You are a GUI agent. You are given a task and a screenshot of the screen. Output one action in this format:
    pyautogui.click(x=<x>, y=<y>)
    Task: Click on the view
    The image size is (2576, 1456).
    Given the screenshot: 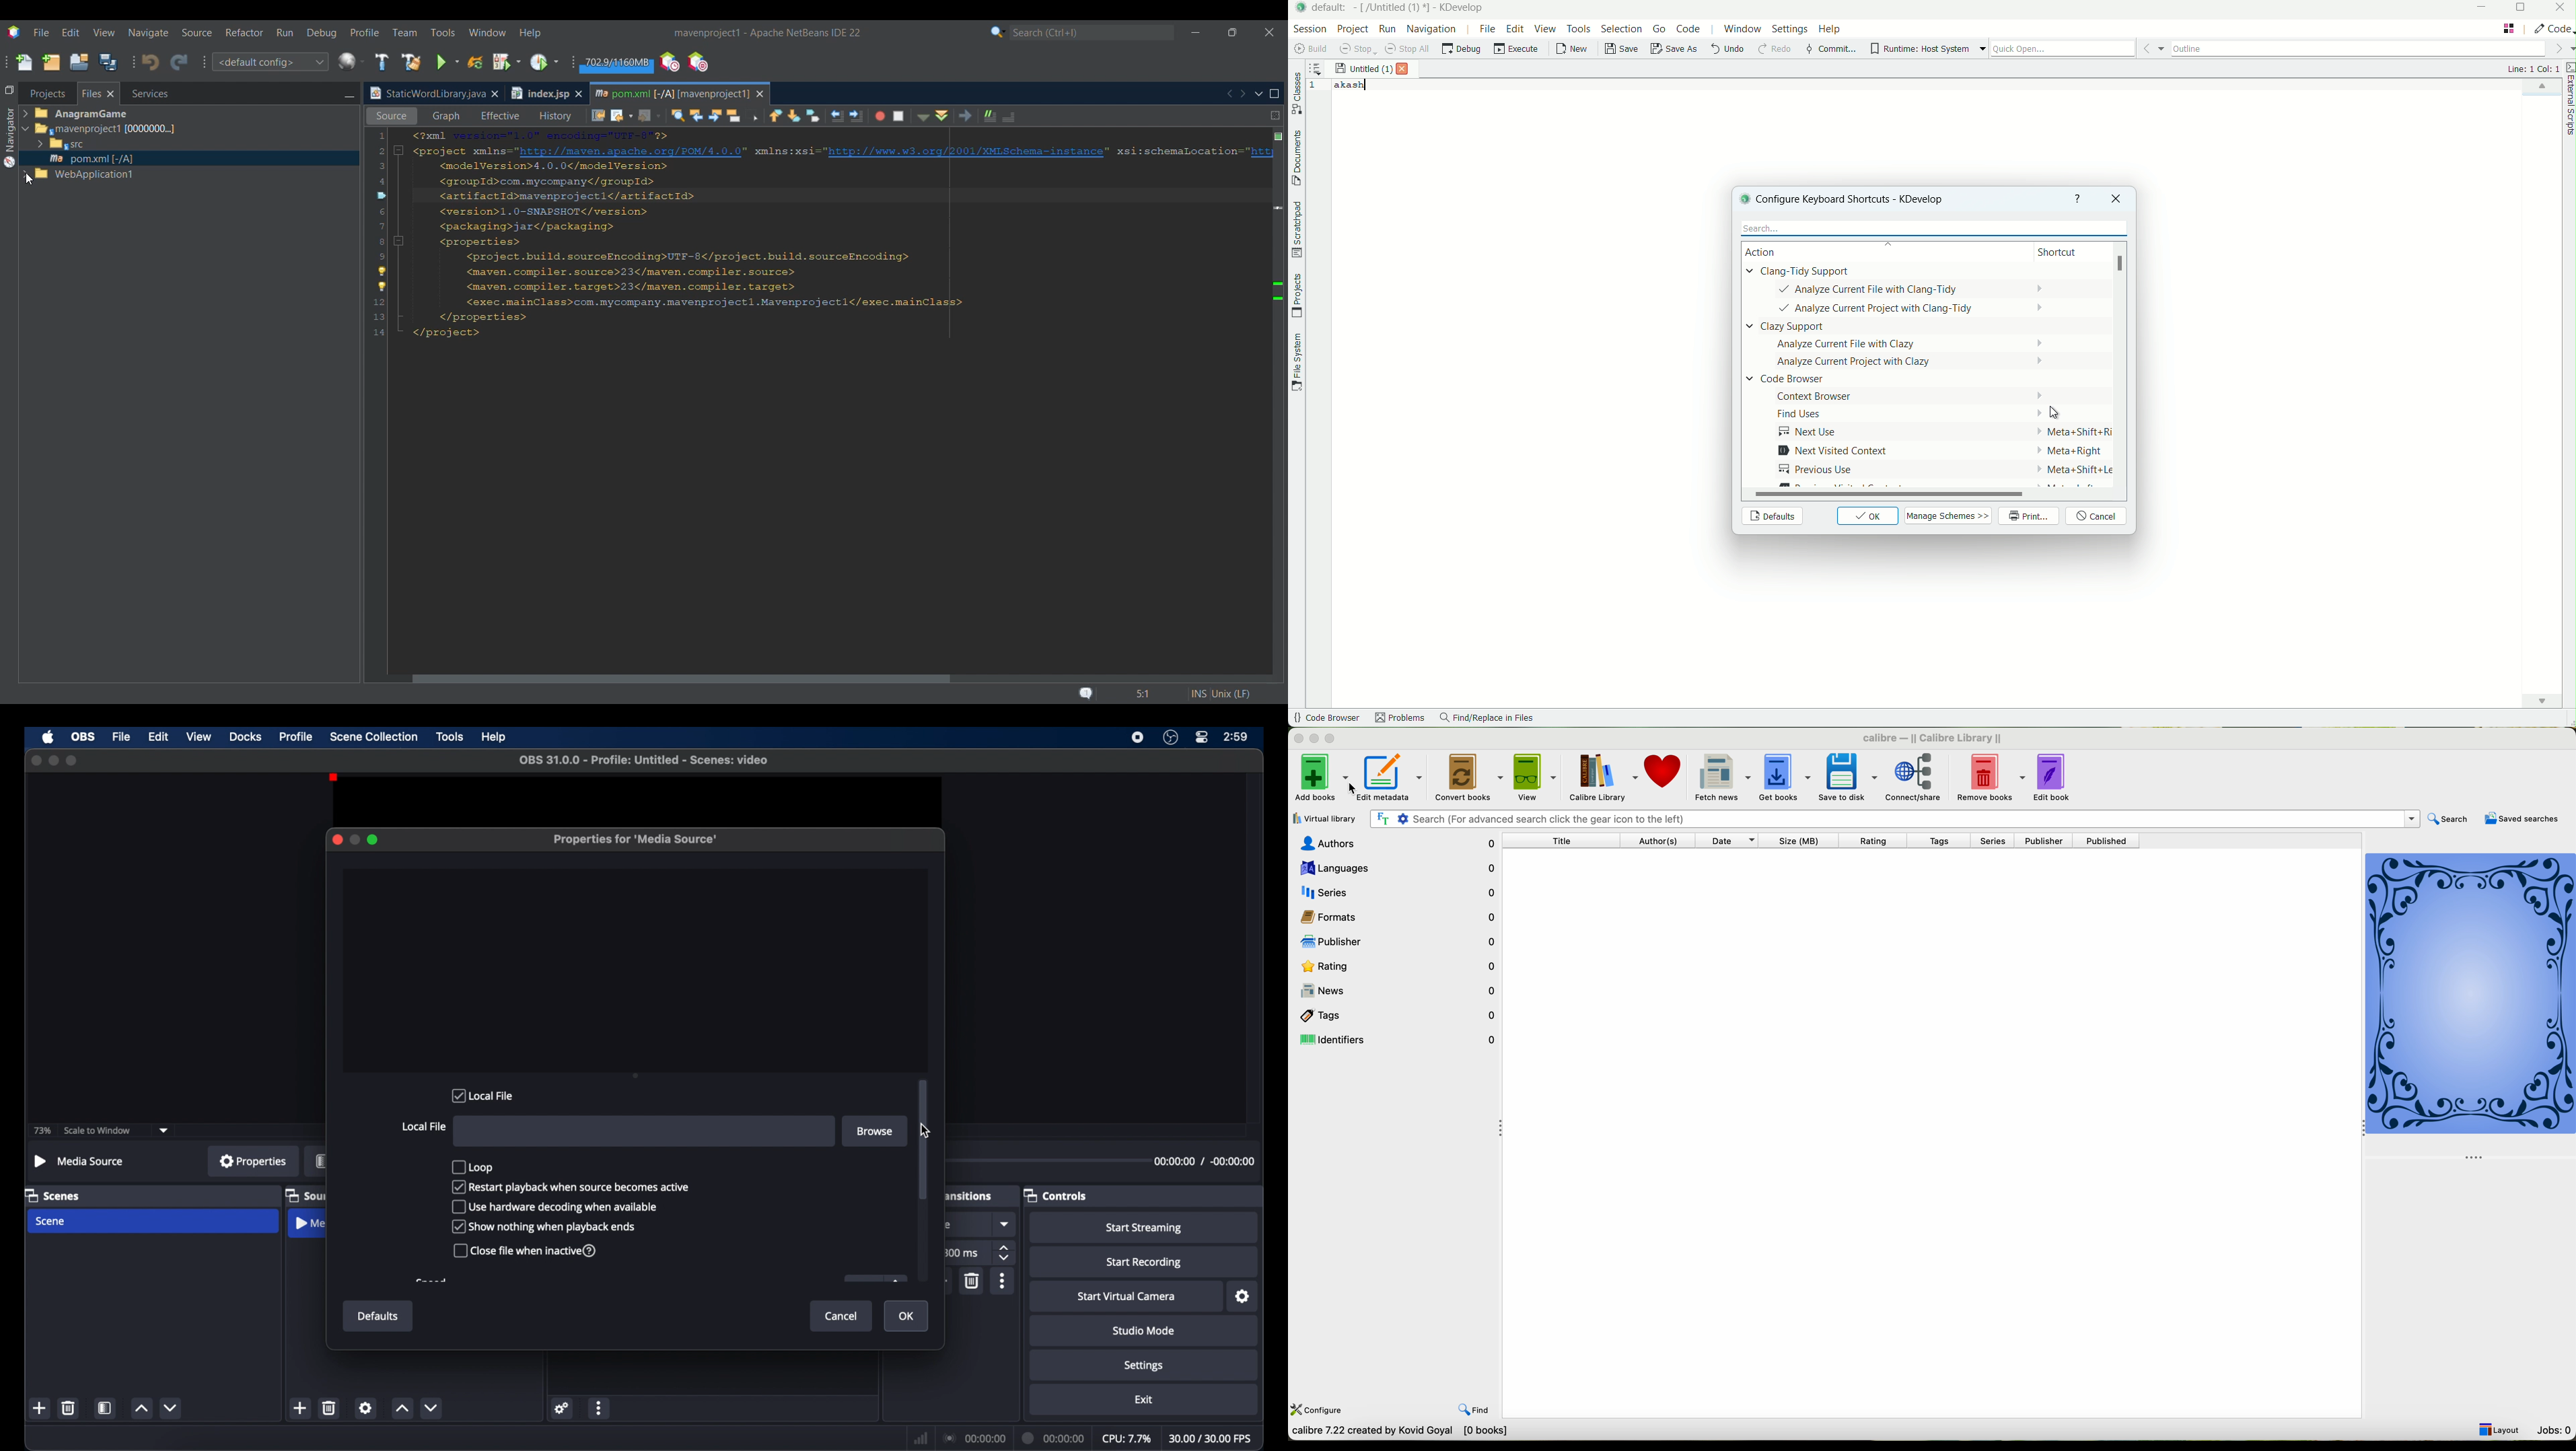 What is the action you would take?
    pyautogui.click(x=1535, y=777)
    